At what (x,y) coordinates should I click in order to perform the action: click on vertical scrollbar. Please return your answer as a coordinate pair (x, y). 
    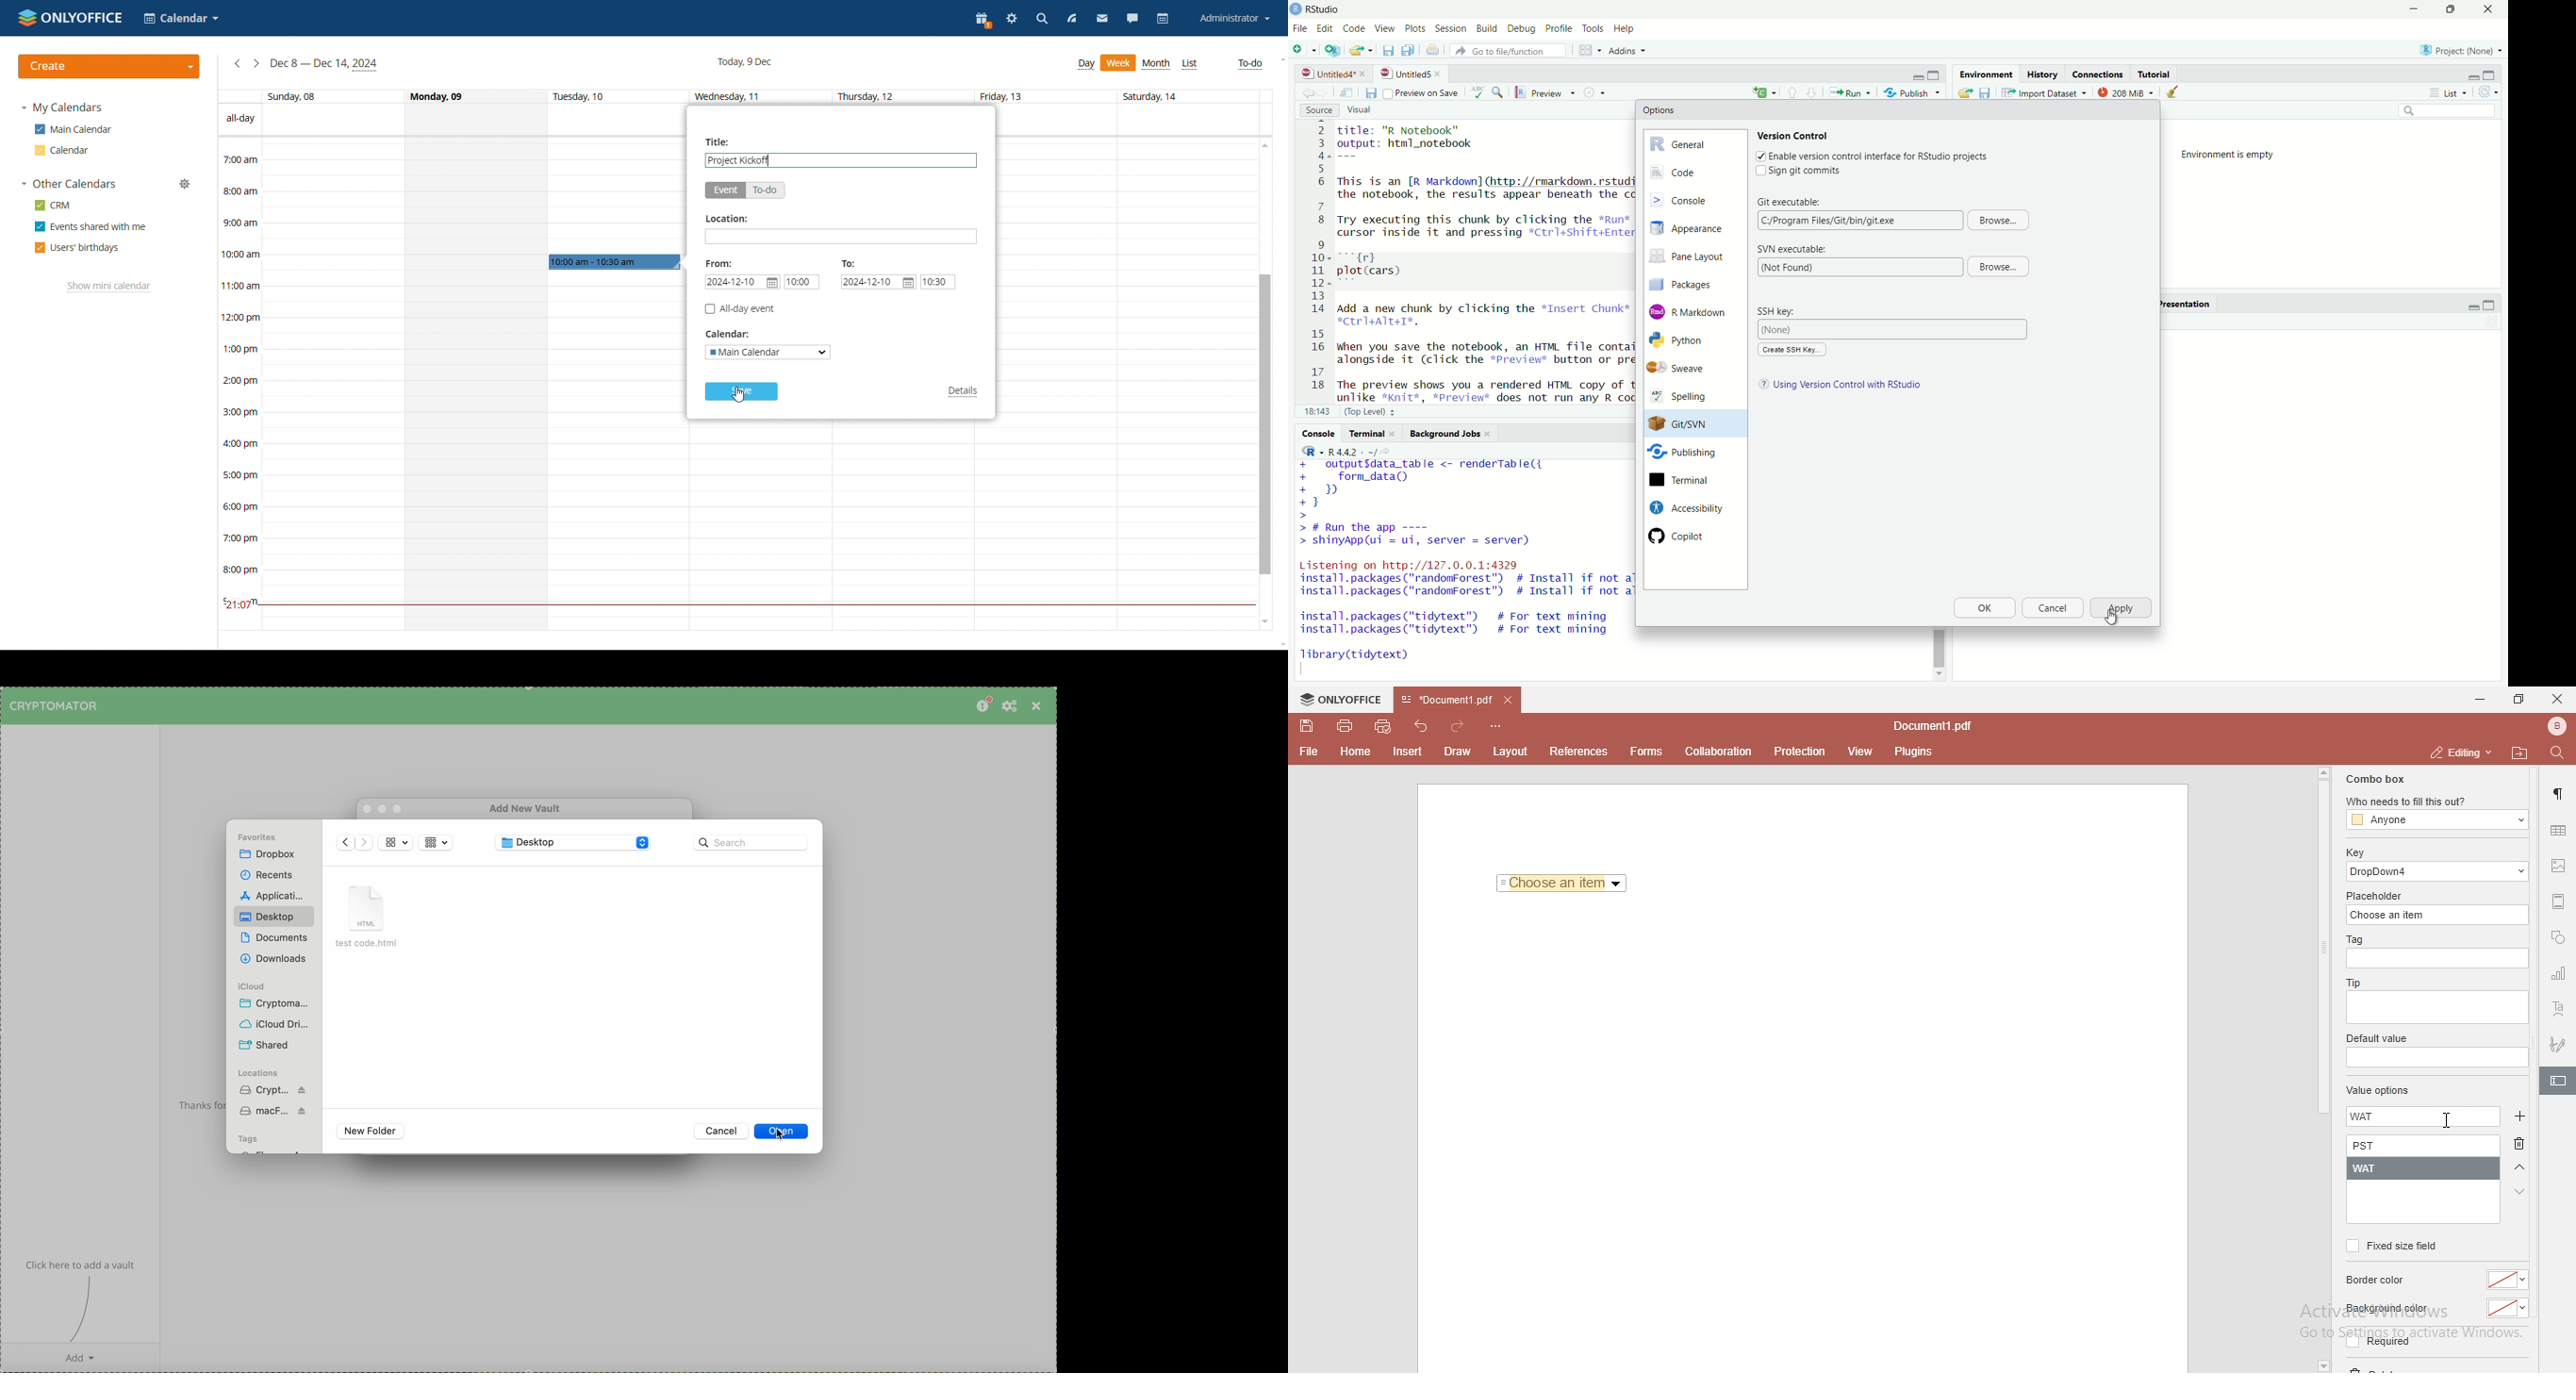
    Looking at the image, I should click on (1939, 648).